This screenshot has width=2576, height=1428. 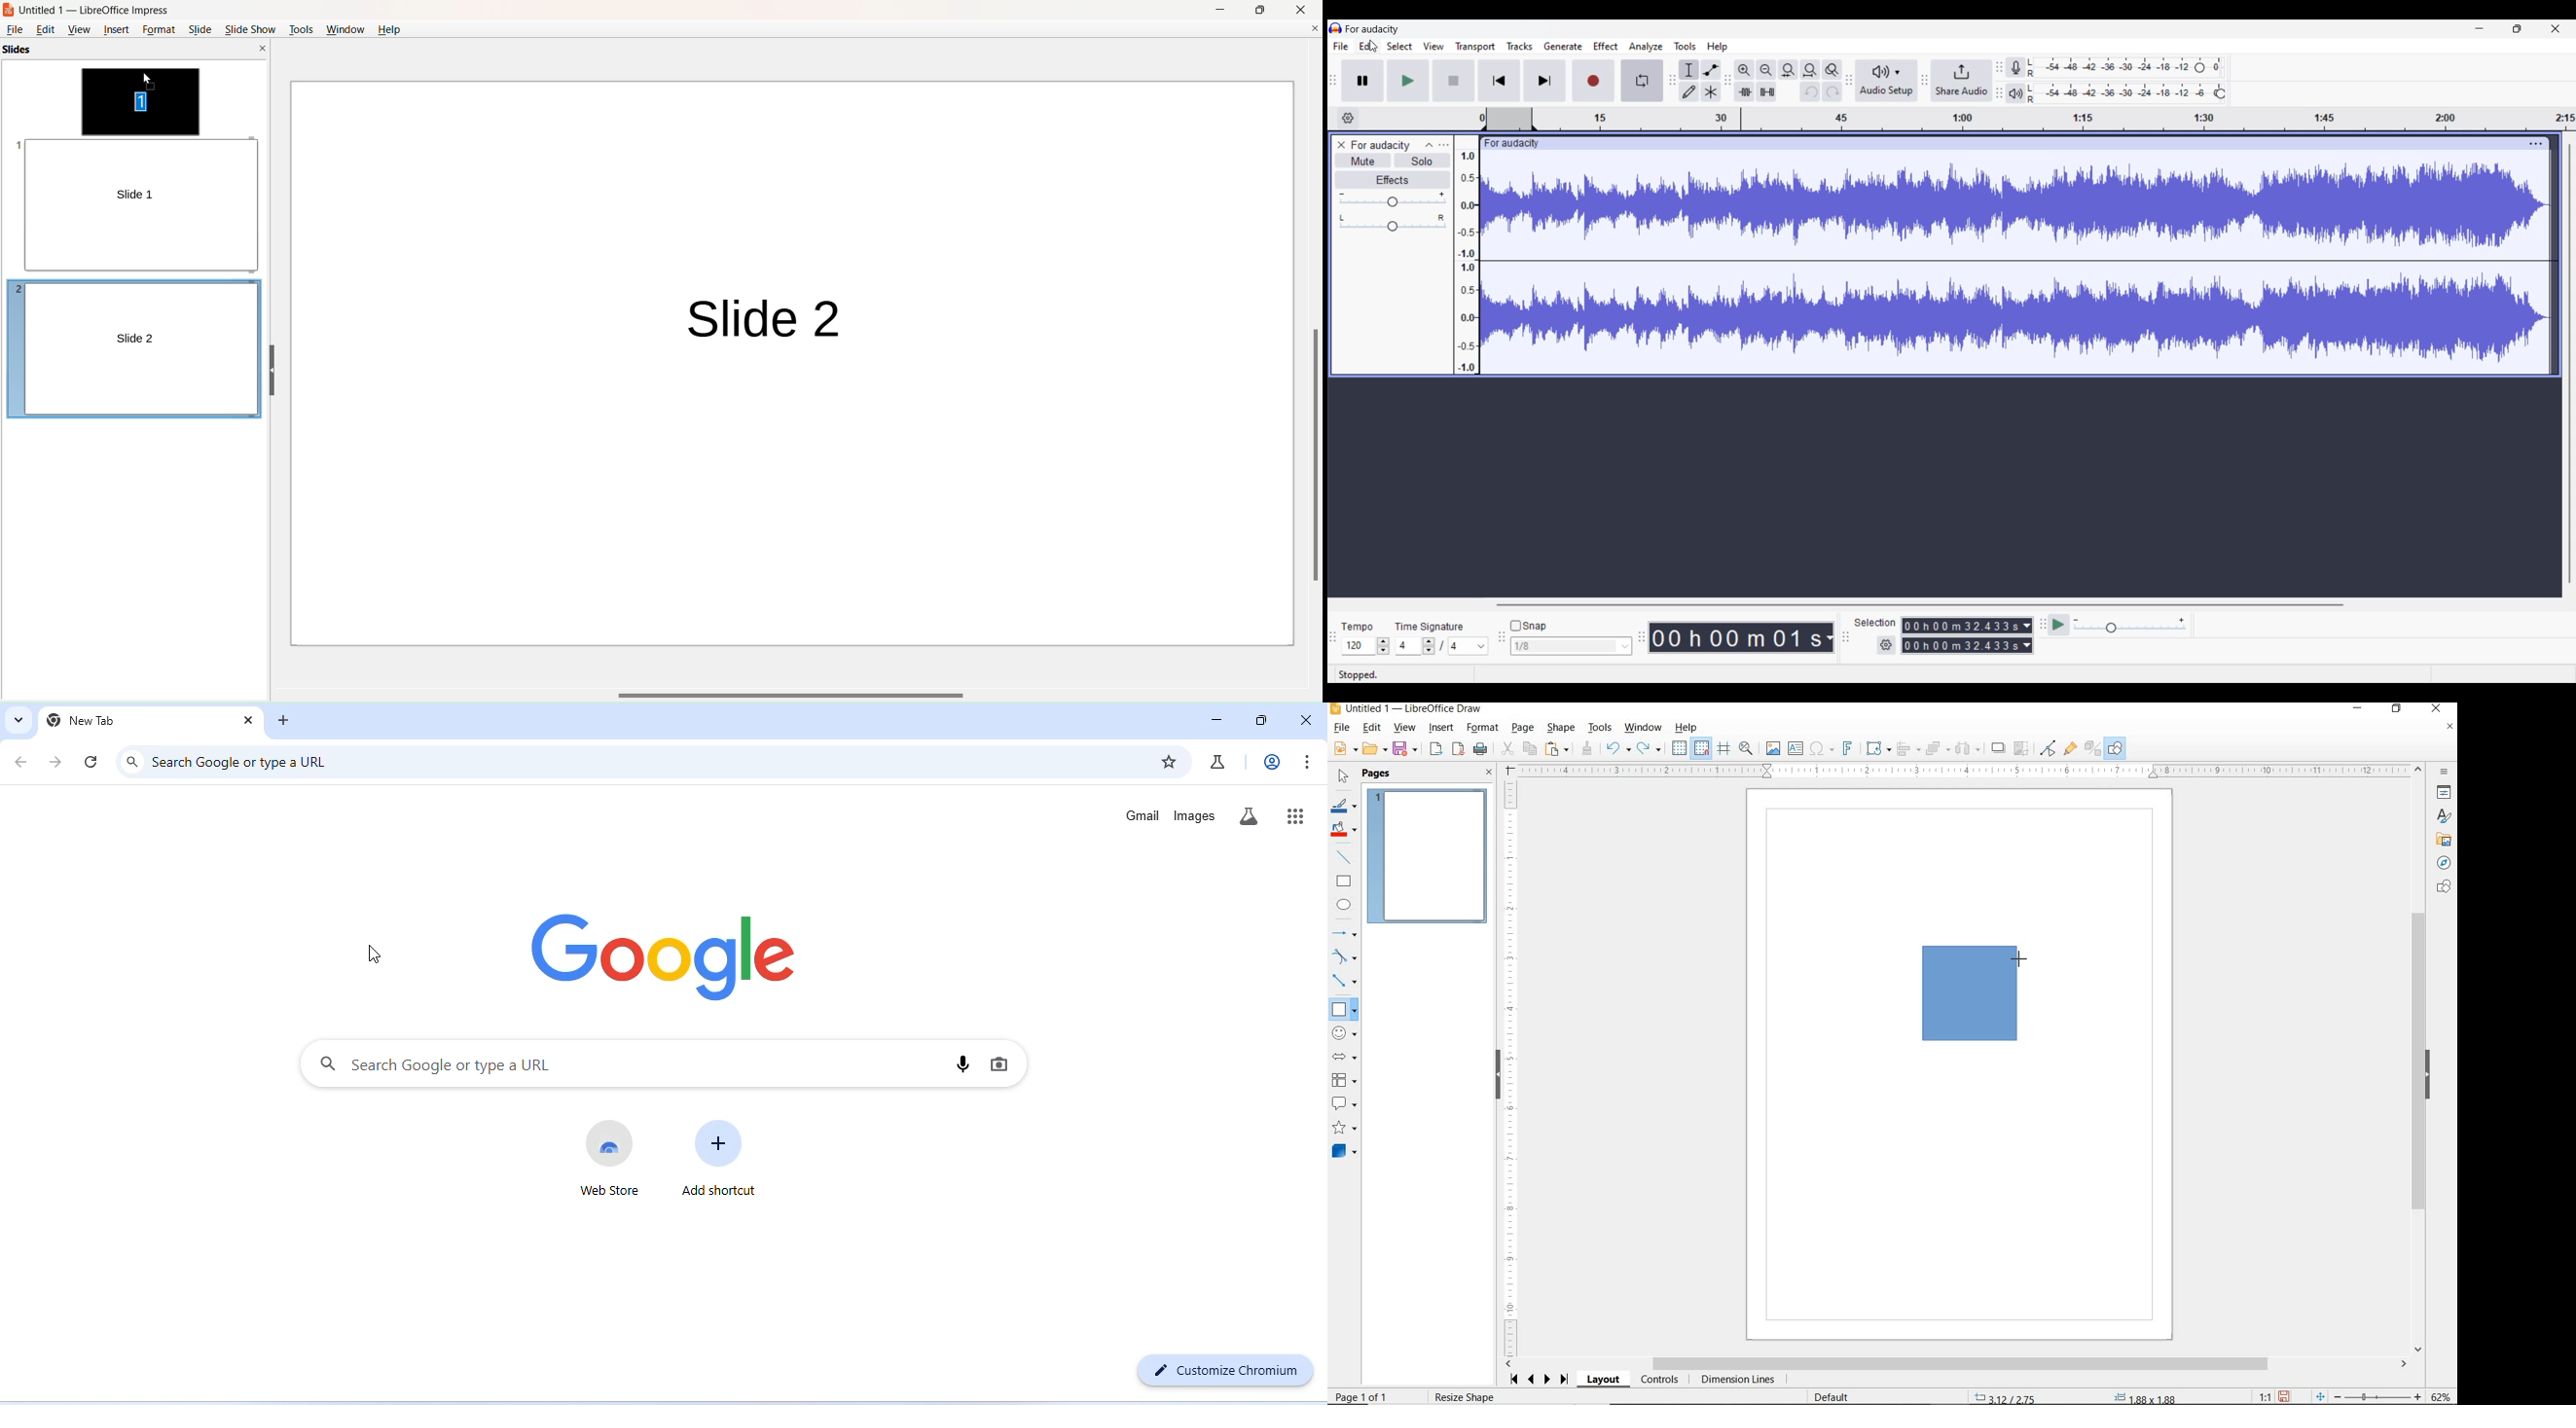 What do you see at coordinates (1296, 814) in the screenshot?
I see `google apps` at bounding box center [1296, 814].